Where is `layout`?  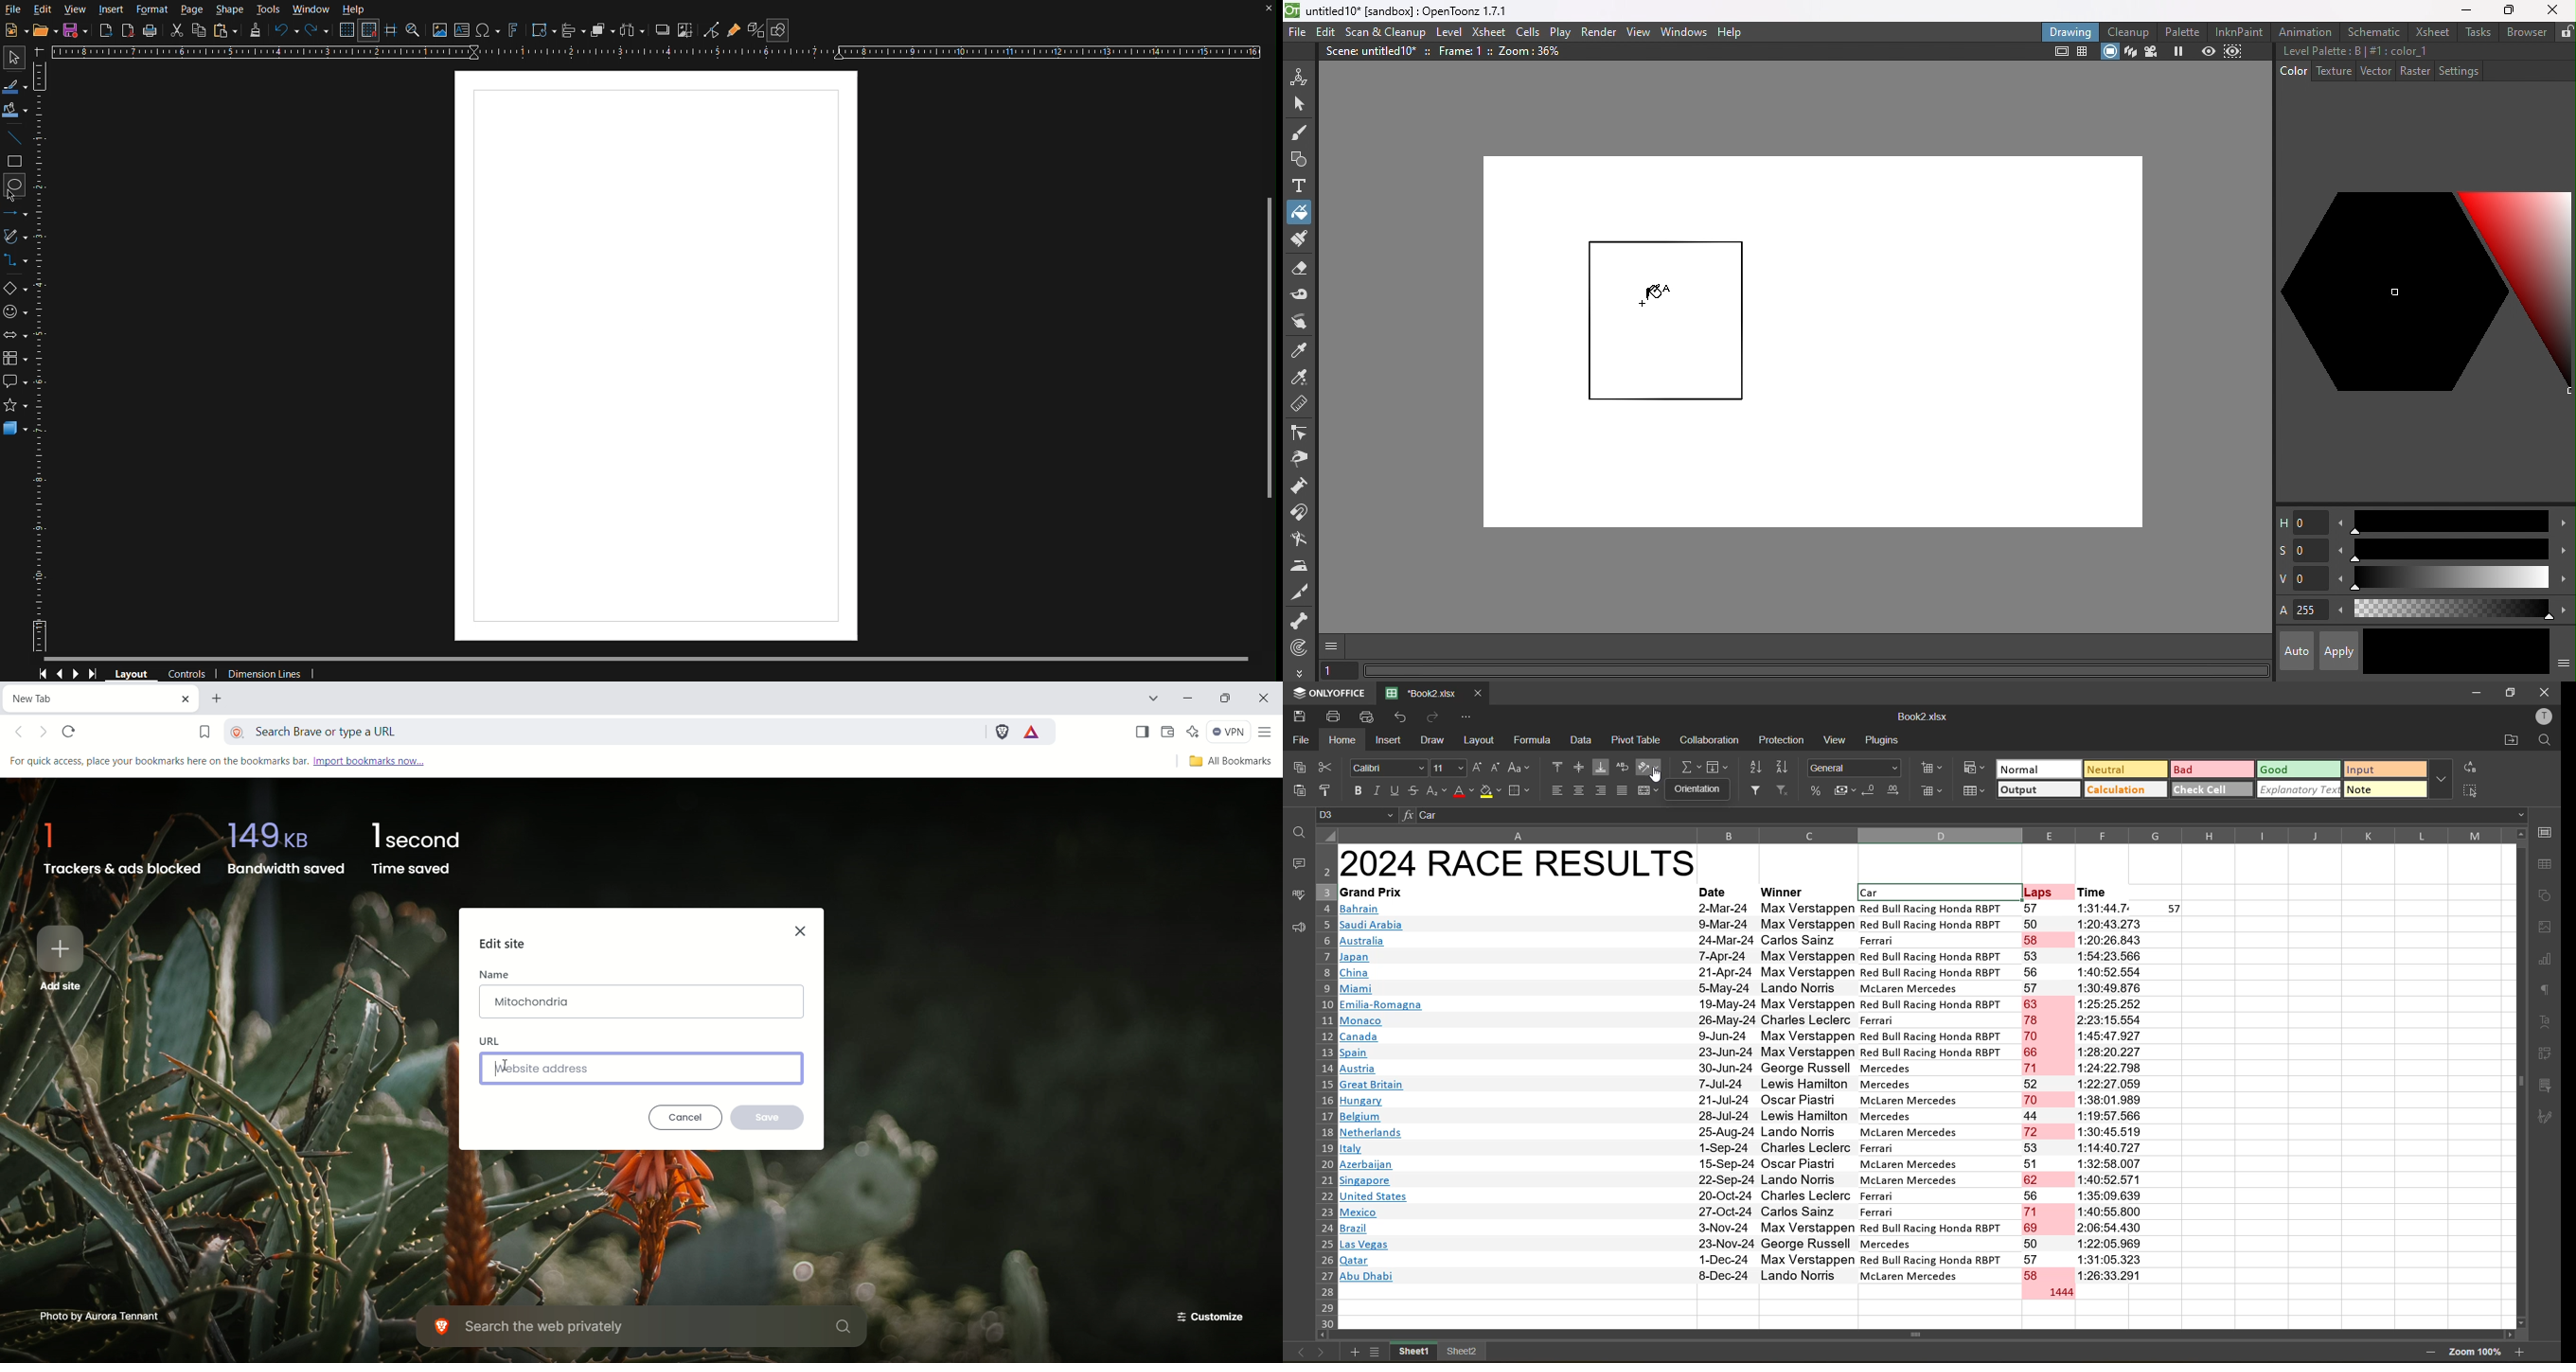
layout is located at coordinates (1477, 741).